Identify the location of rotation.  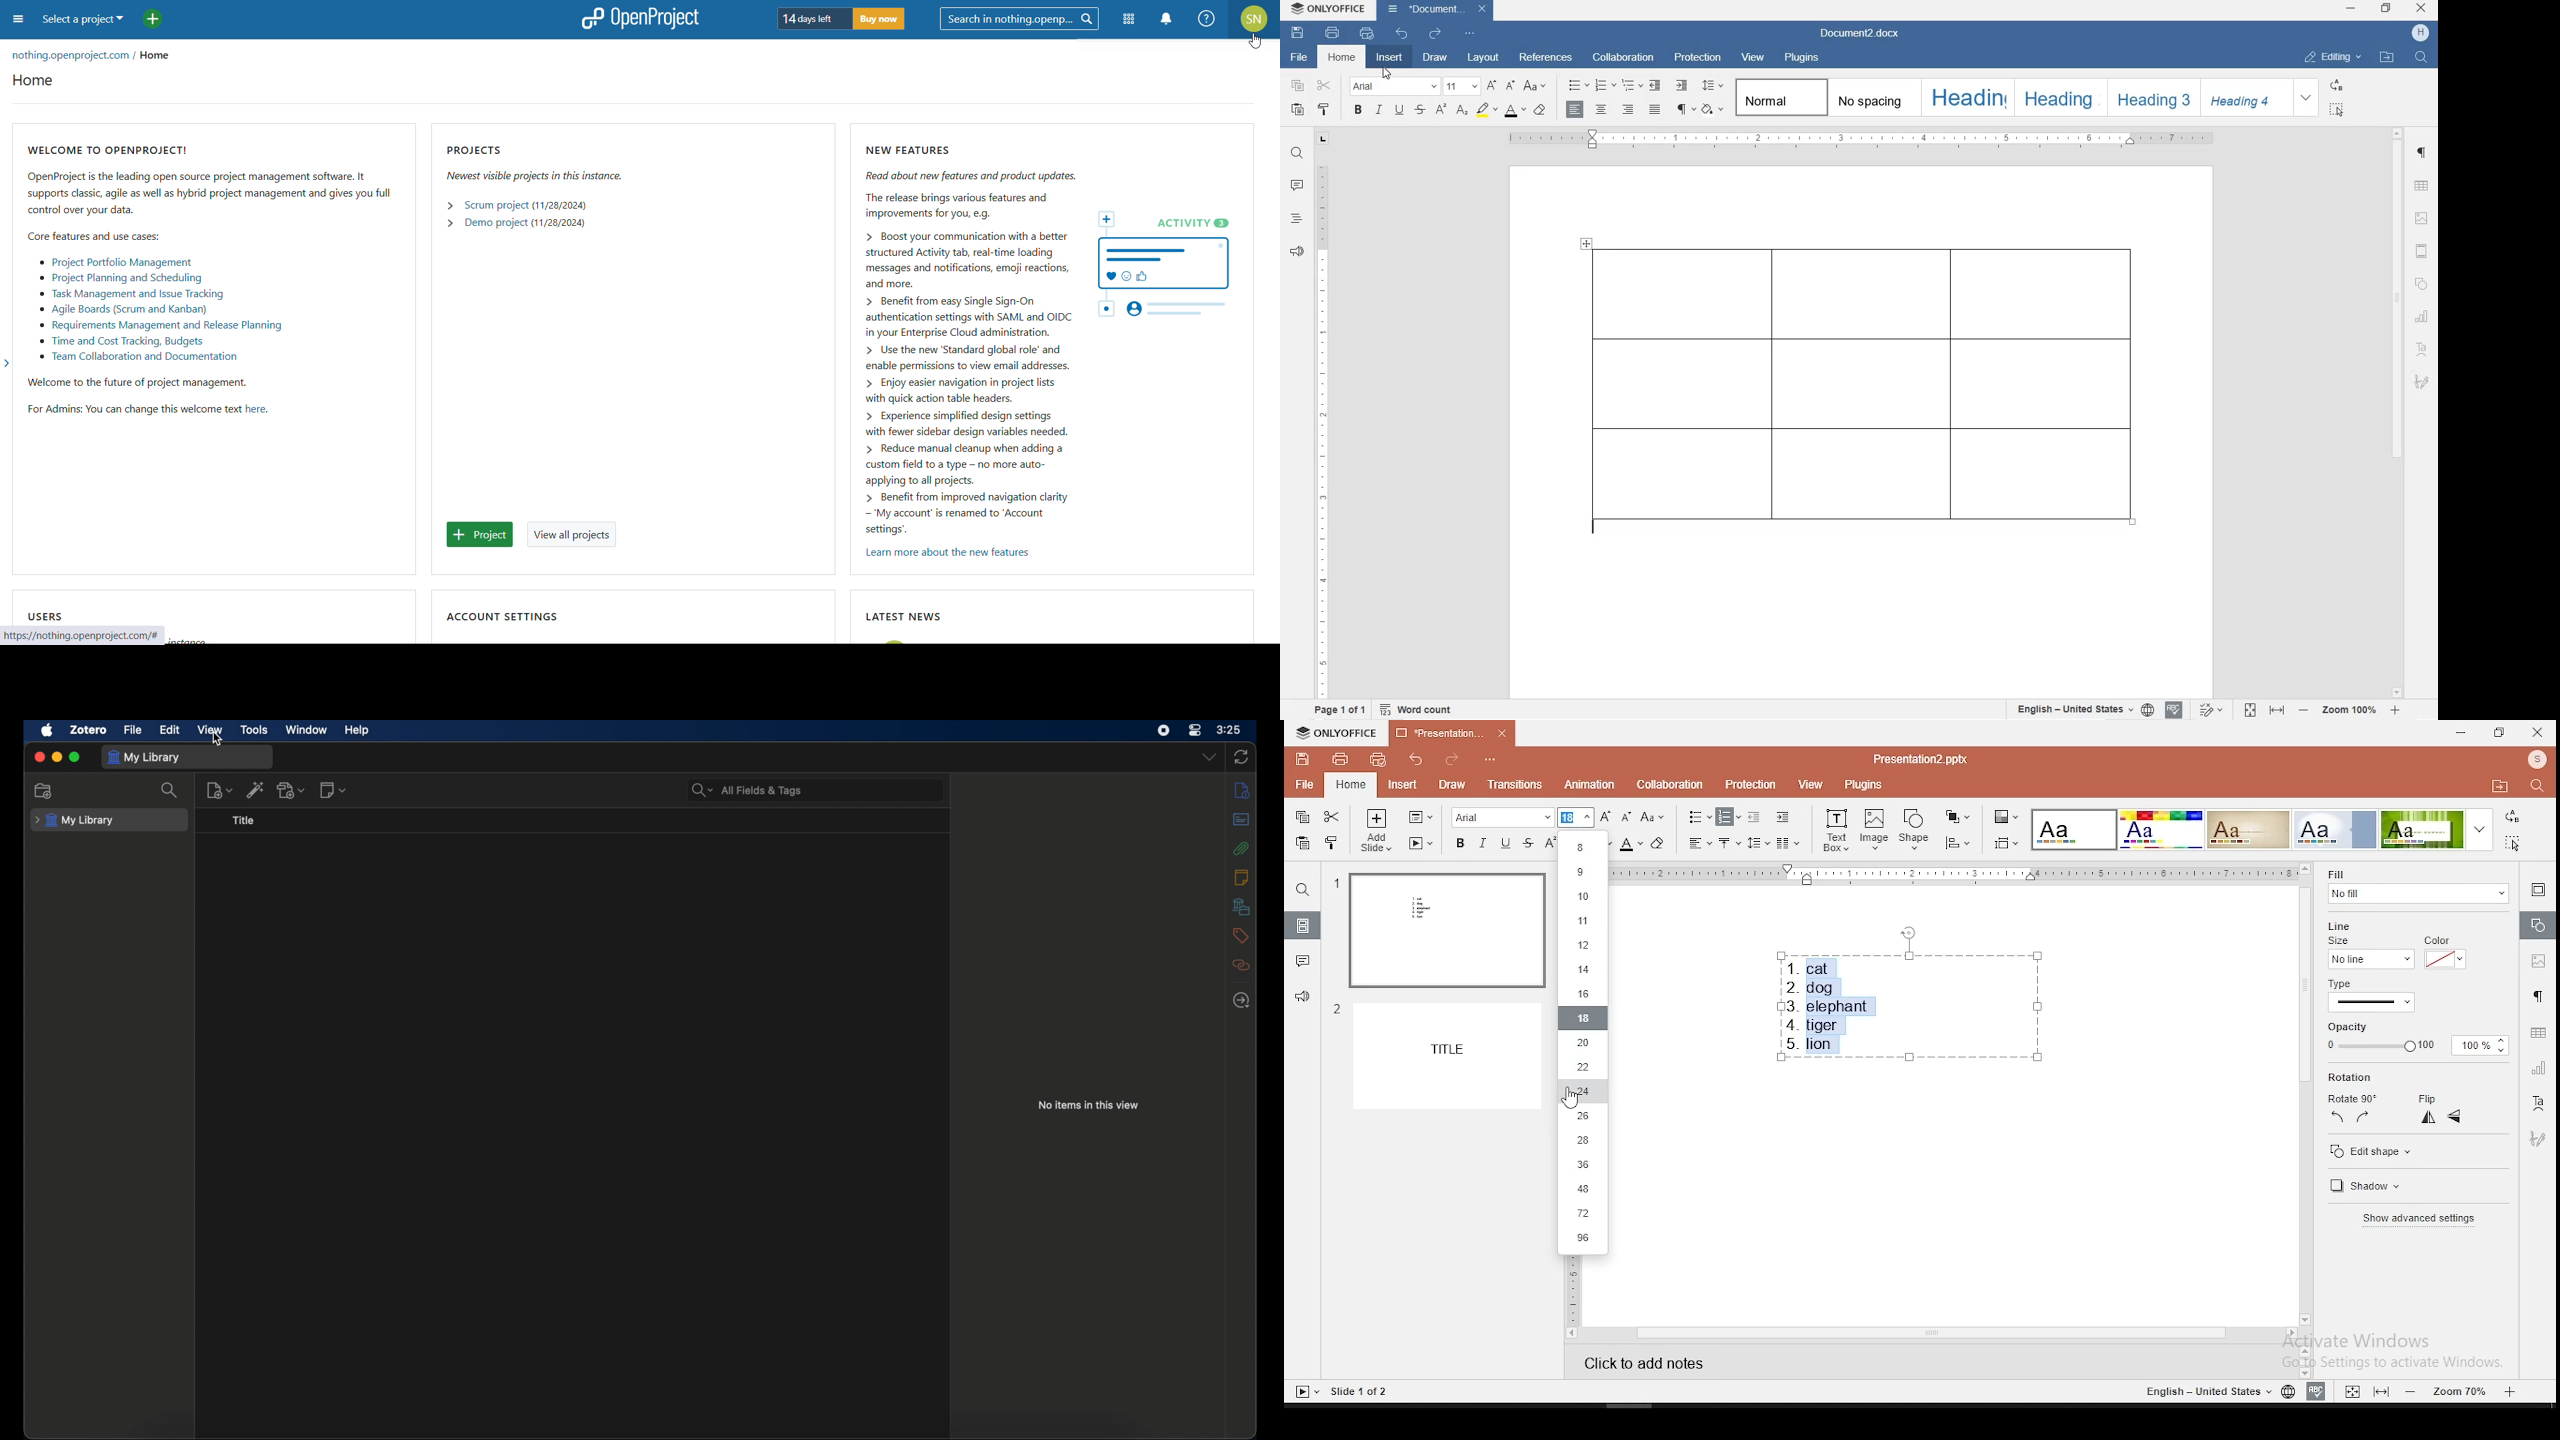
(2351, 1078).